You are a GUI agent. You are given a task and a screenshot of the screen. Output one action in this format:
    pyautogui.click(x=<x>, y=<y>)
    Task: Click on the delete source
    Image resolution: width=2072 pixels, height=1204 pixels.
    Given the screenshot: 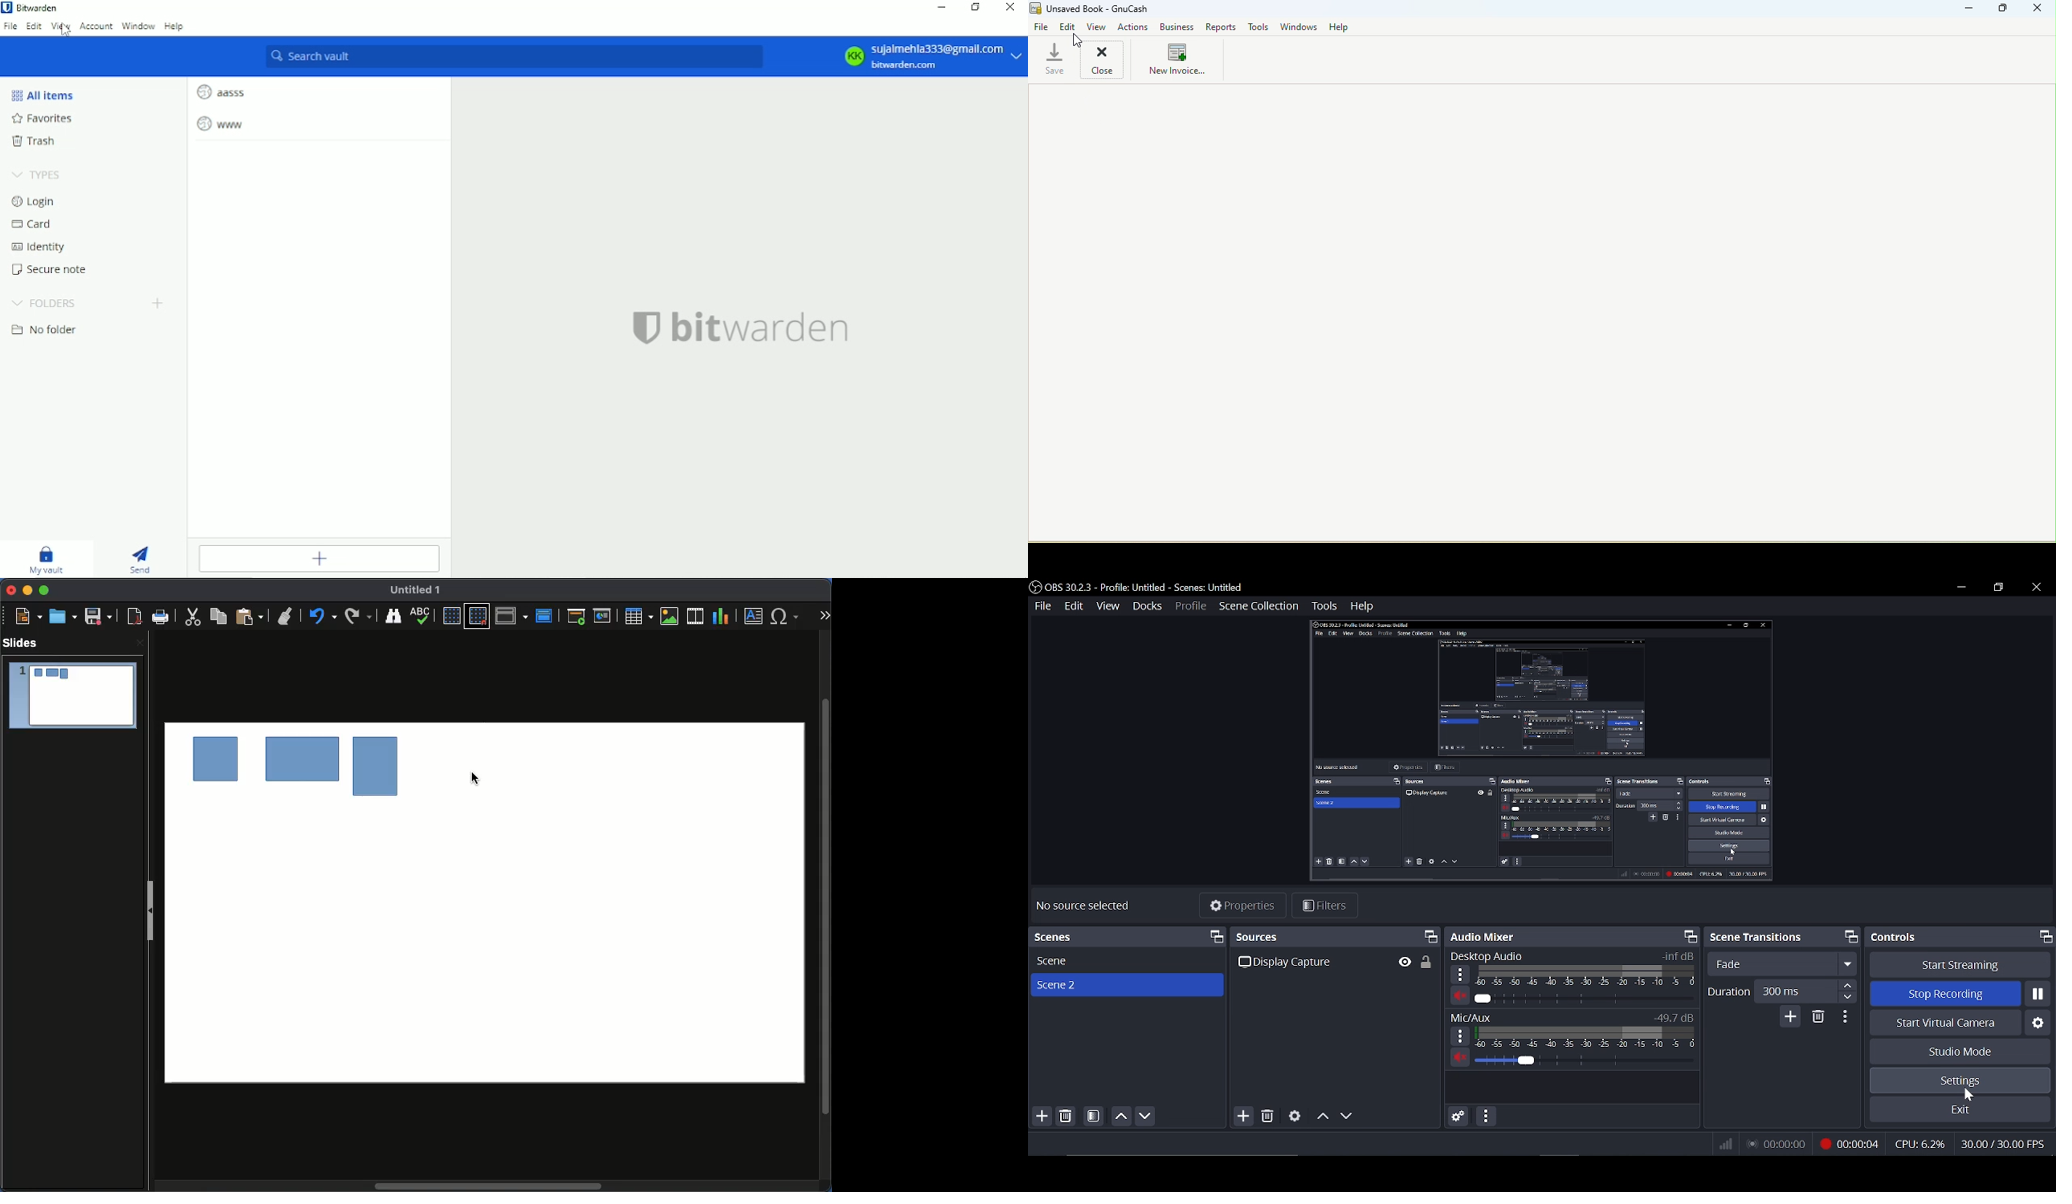 What is the action you would take?
    pyautogui.click(x=1270, y=1115)
    